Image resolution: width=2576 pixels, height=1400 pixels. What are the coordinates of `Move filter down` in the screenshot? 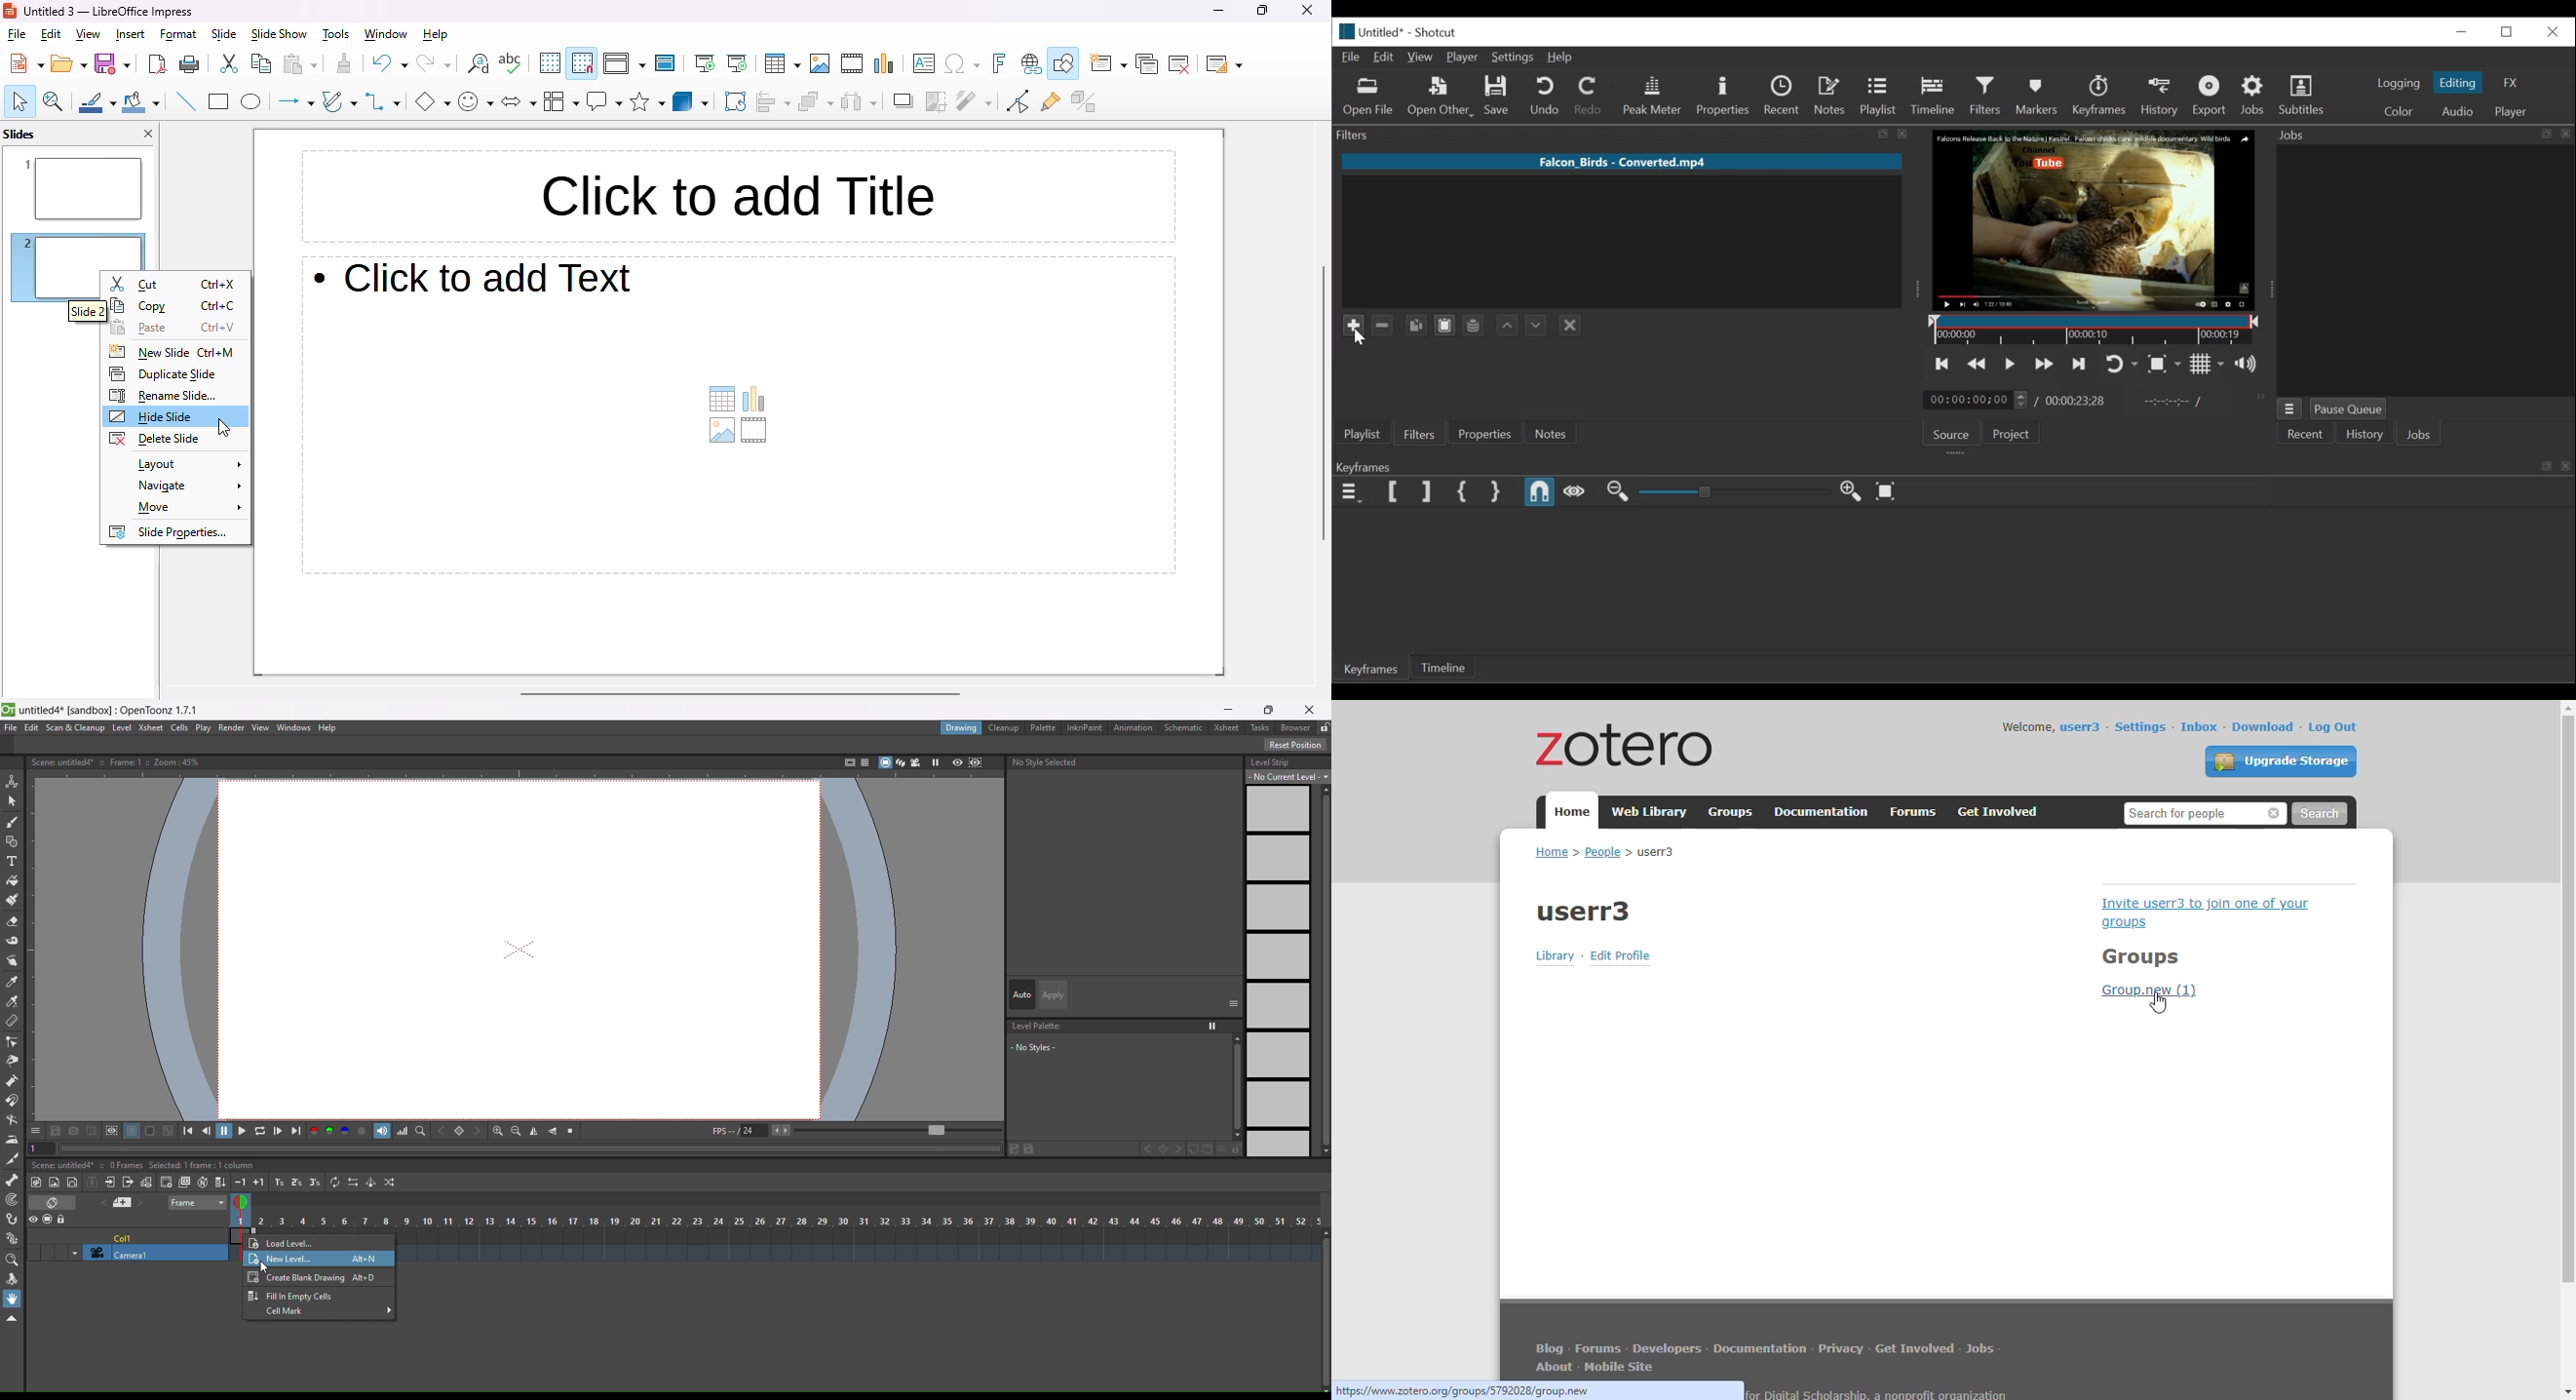 It's located at (1535, 325).